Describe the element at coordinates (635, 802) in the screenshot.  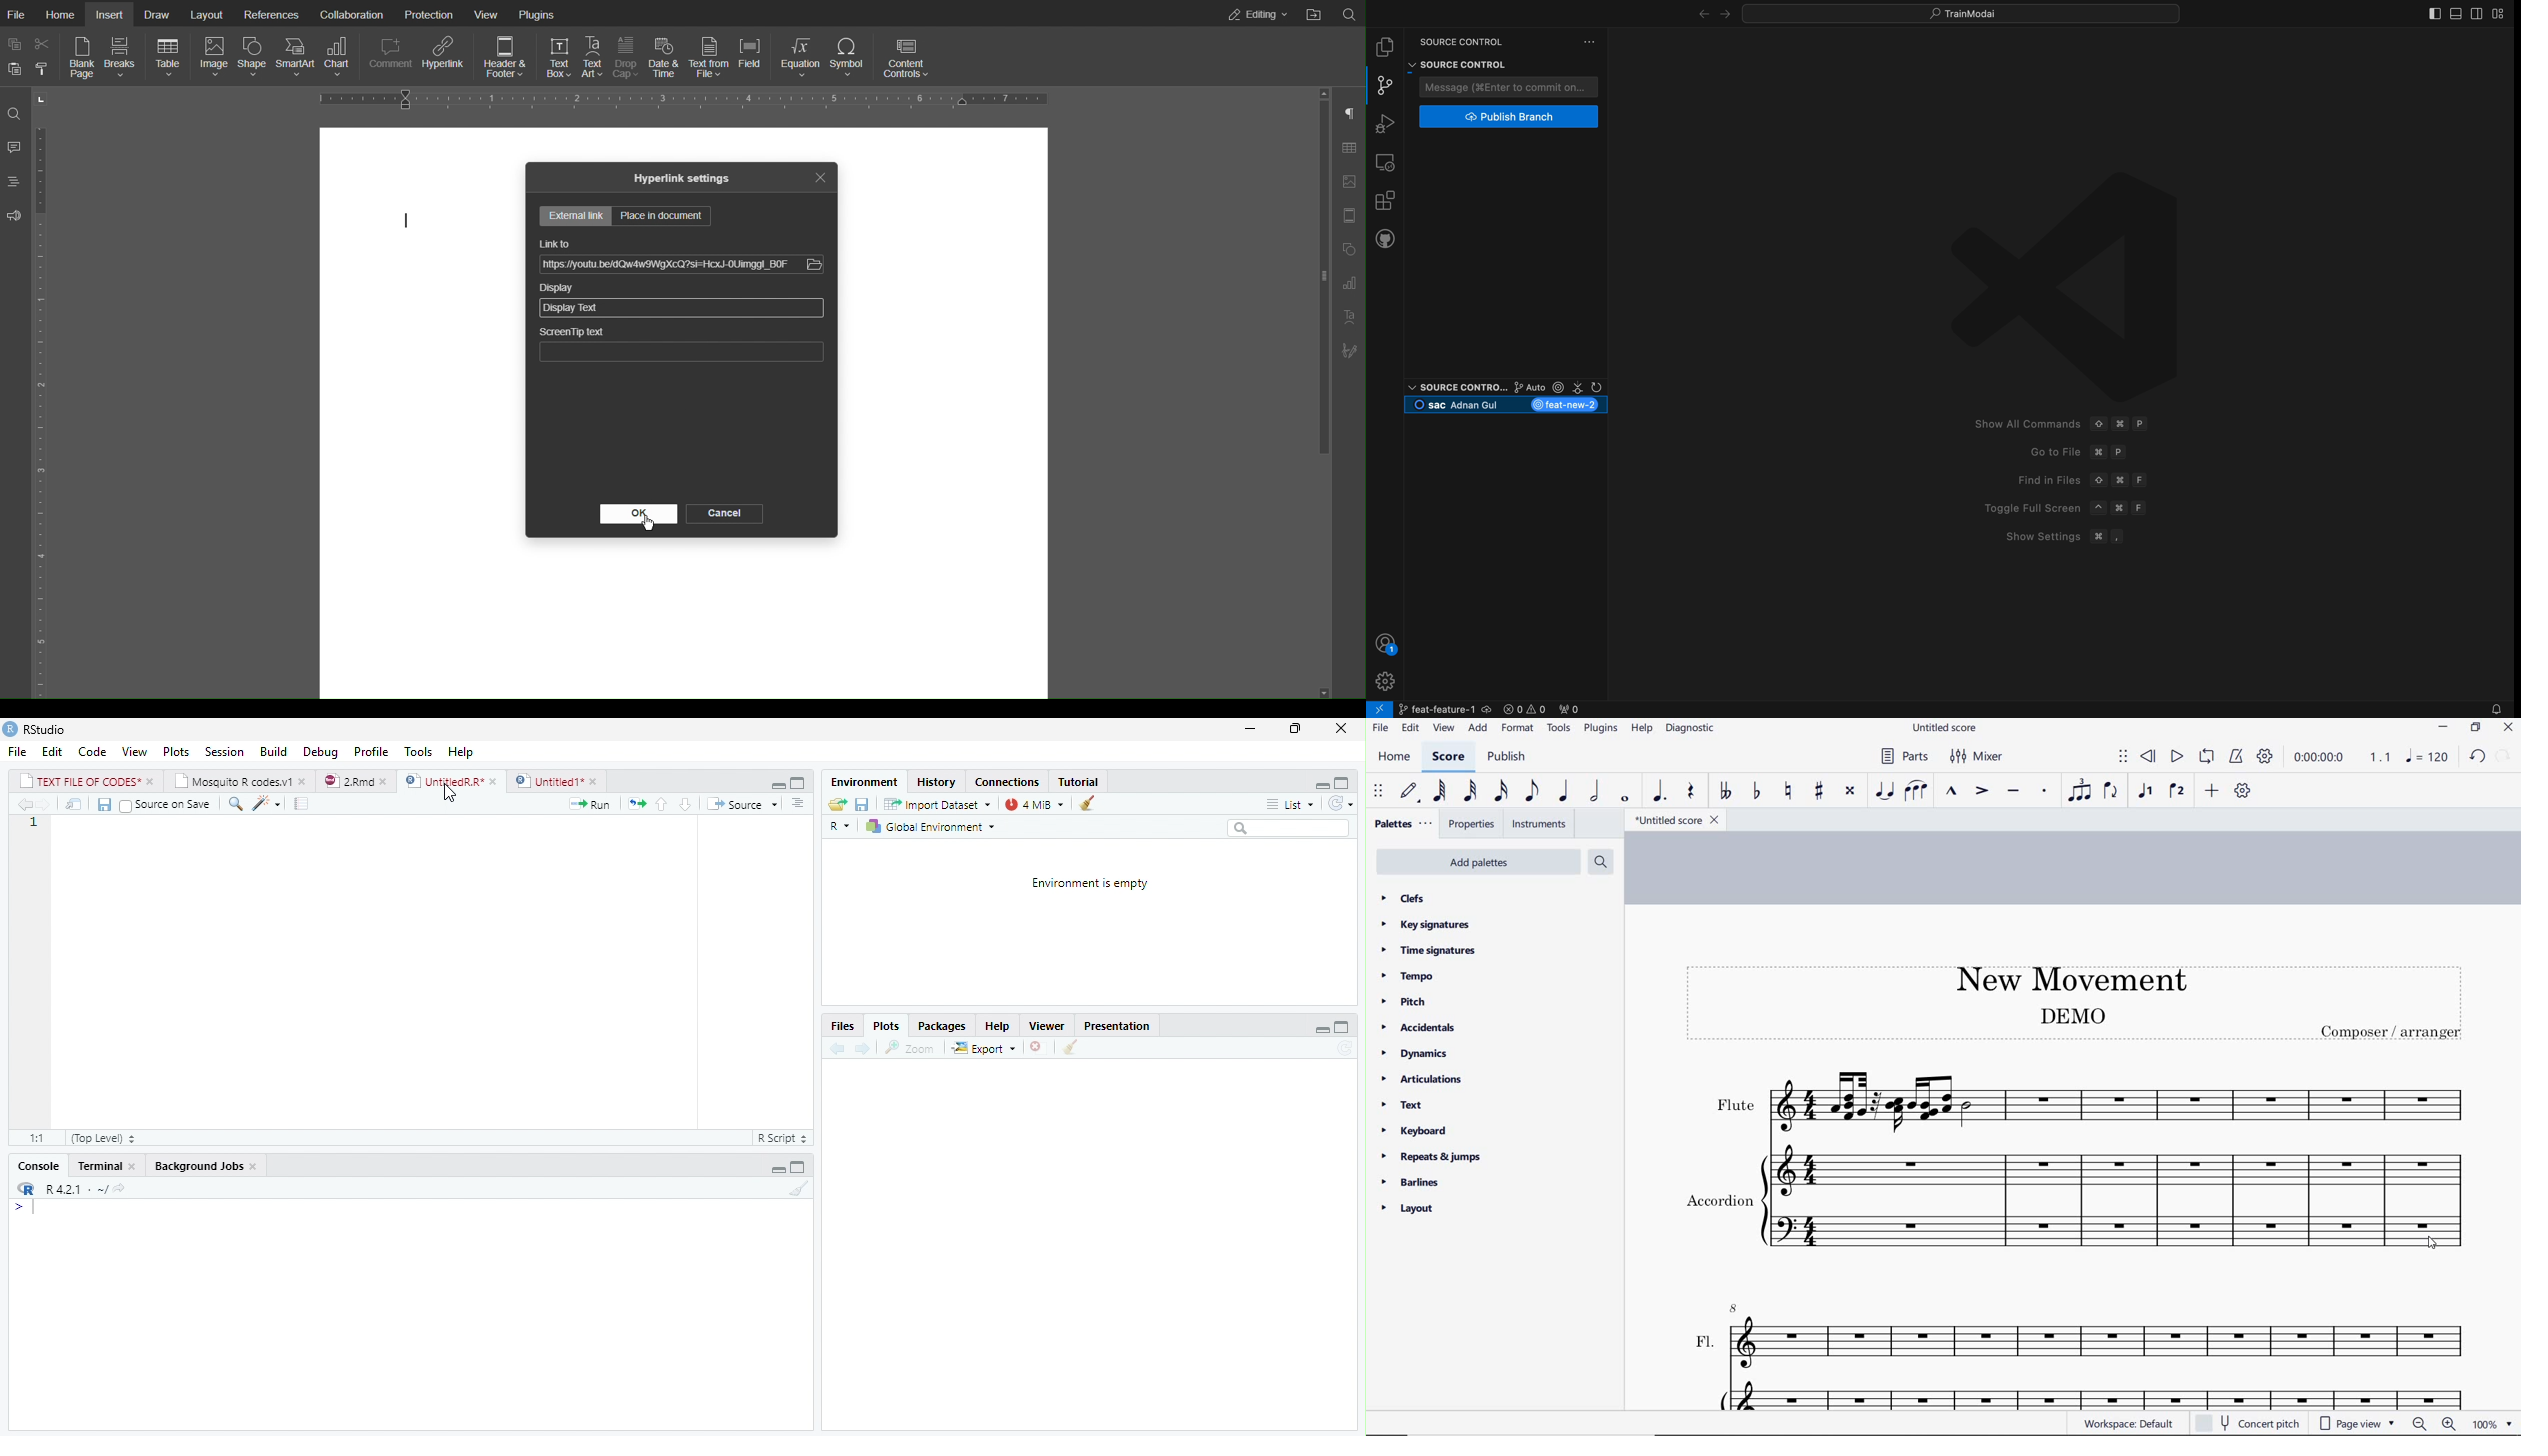
I see `re run the previous code` at that location.